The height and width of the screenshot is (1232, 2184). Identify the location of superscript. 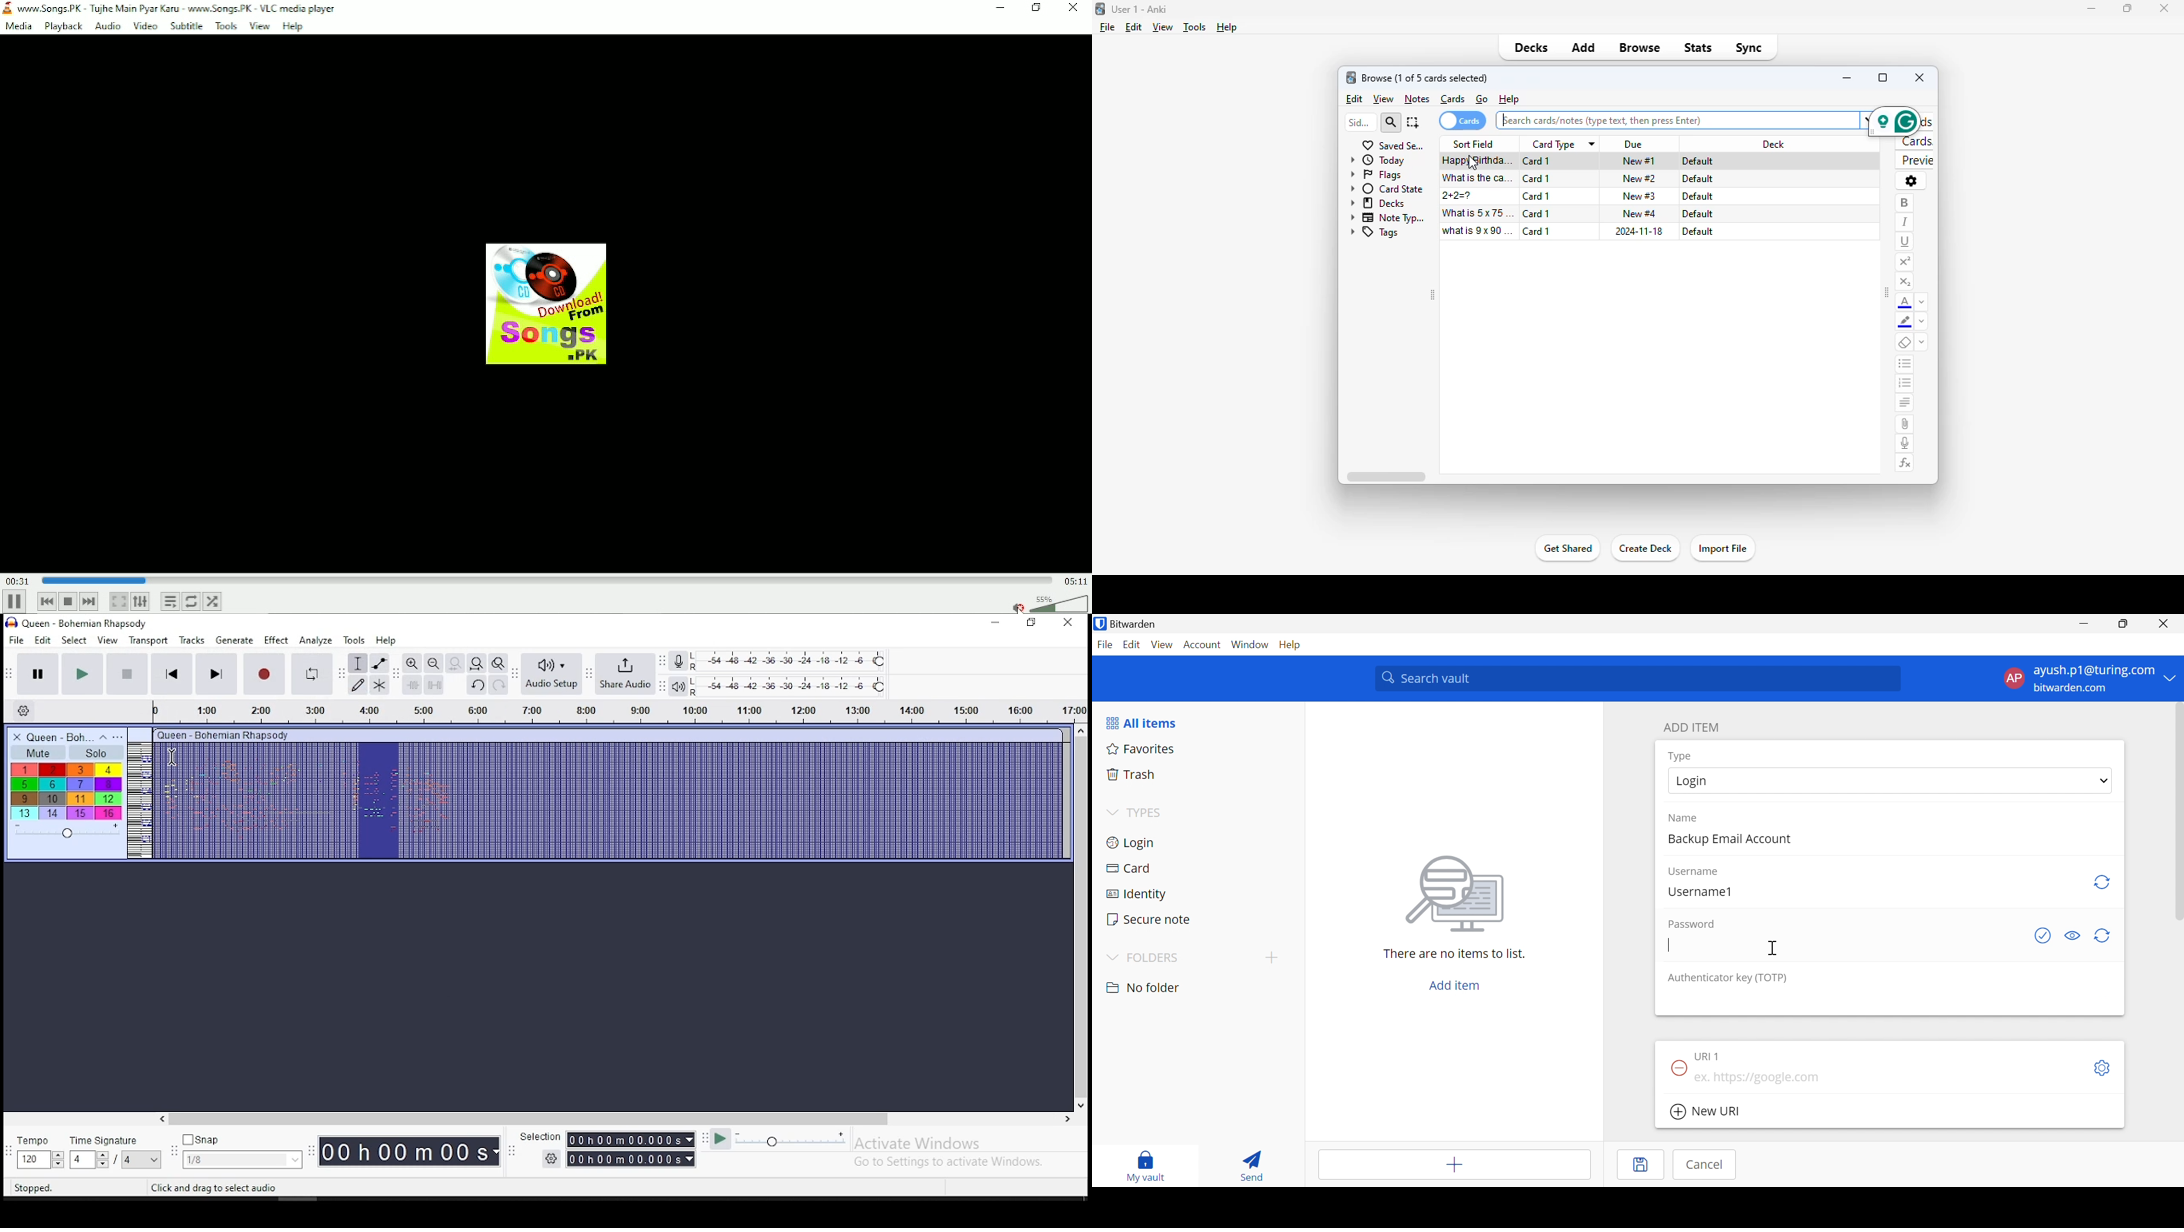
(1905, 263).